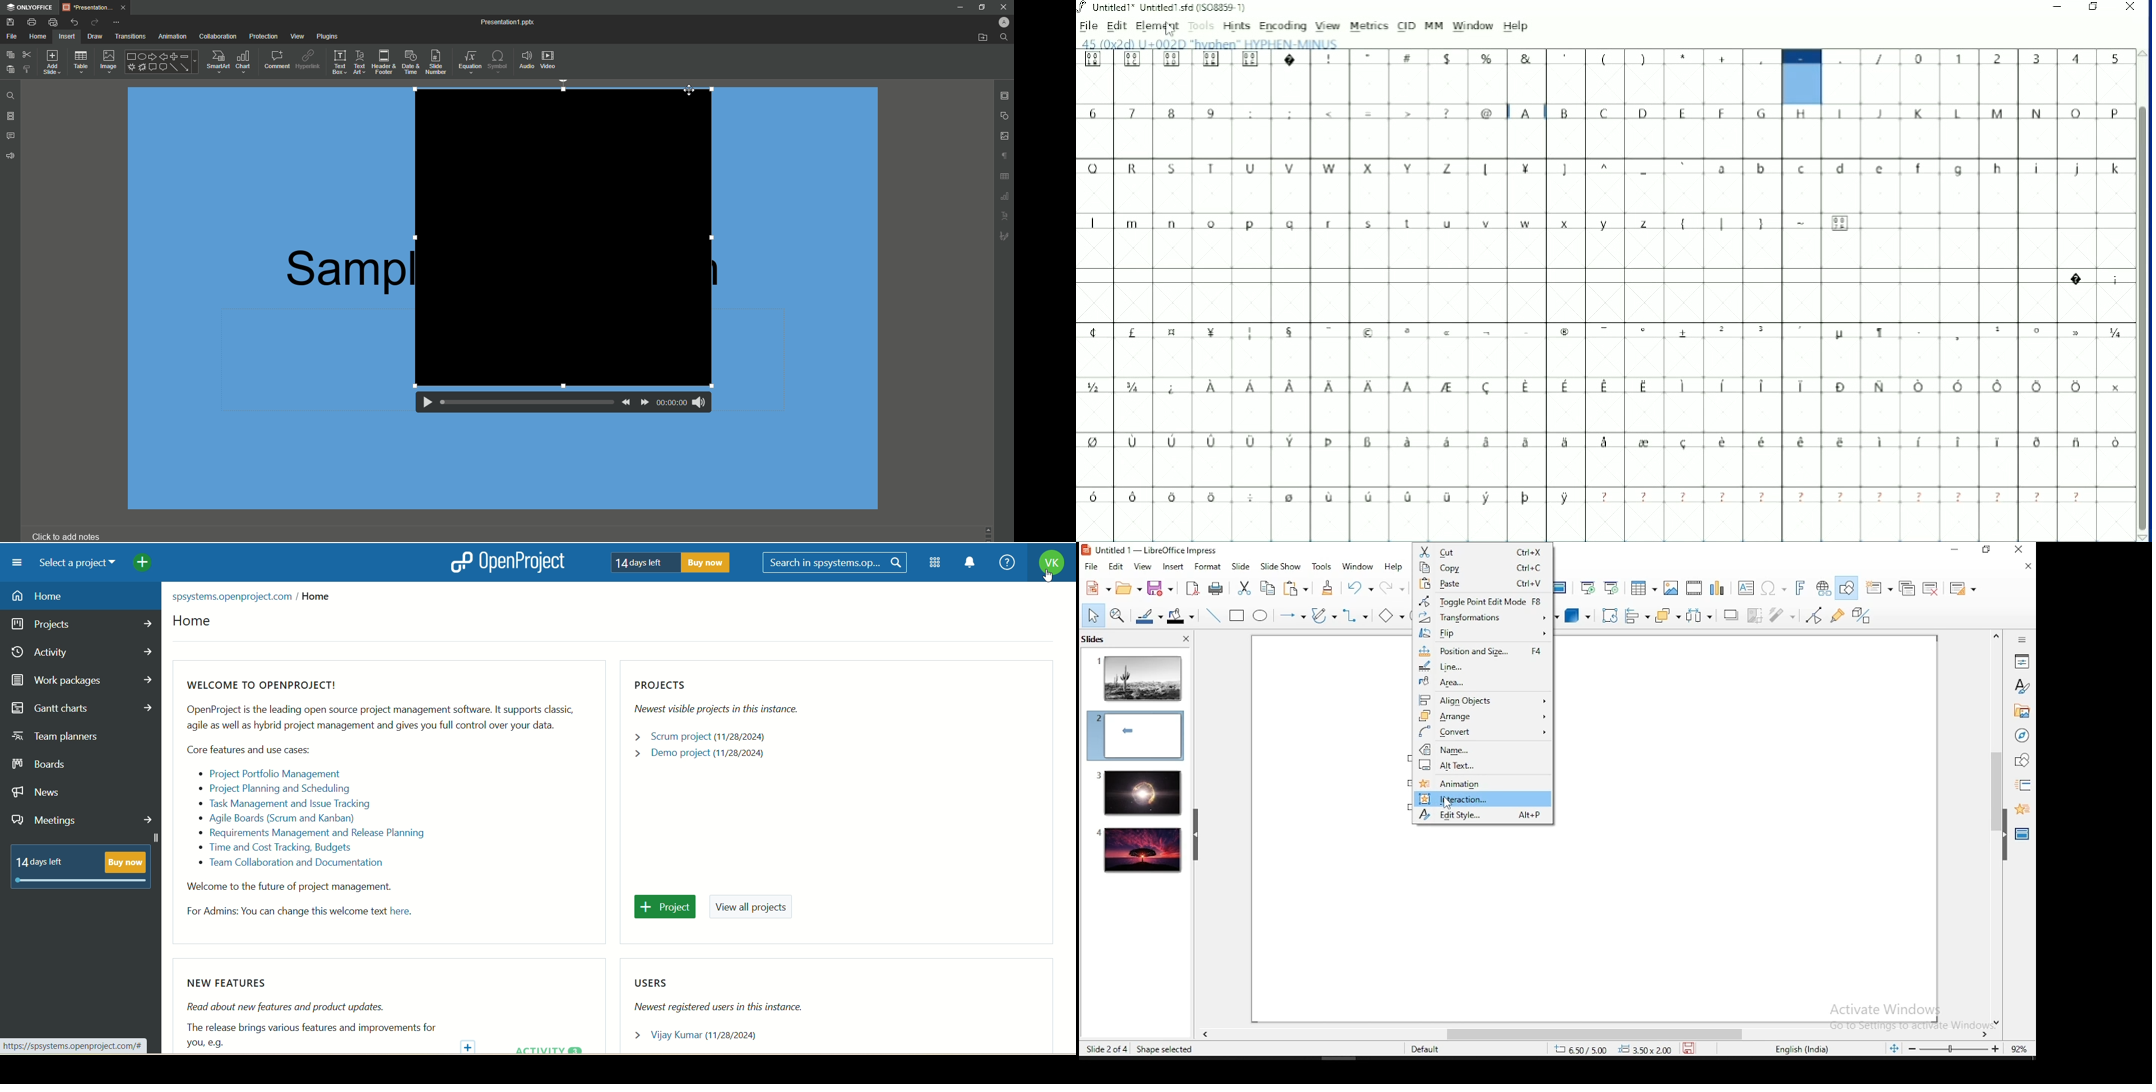 The height and width of the screenshot is (1092, 2156). Describe the element at coordinates (1201, 27) in the screenshot. I see `Tools` at that location.